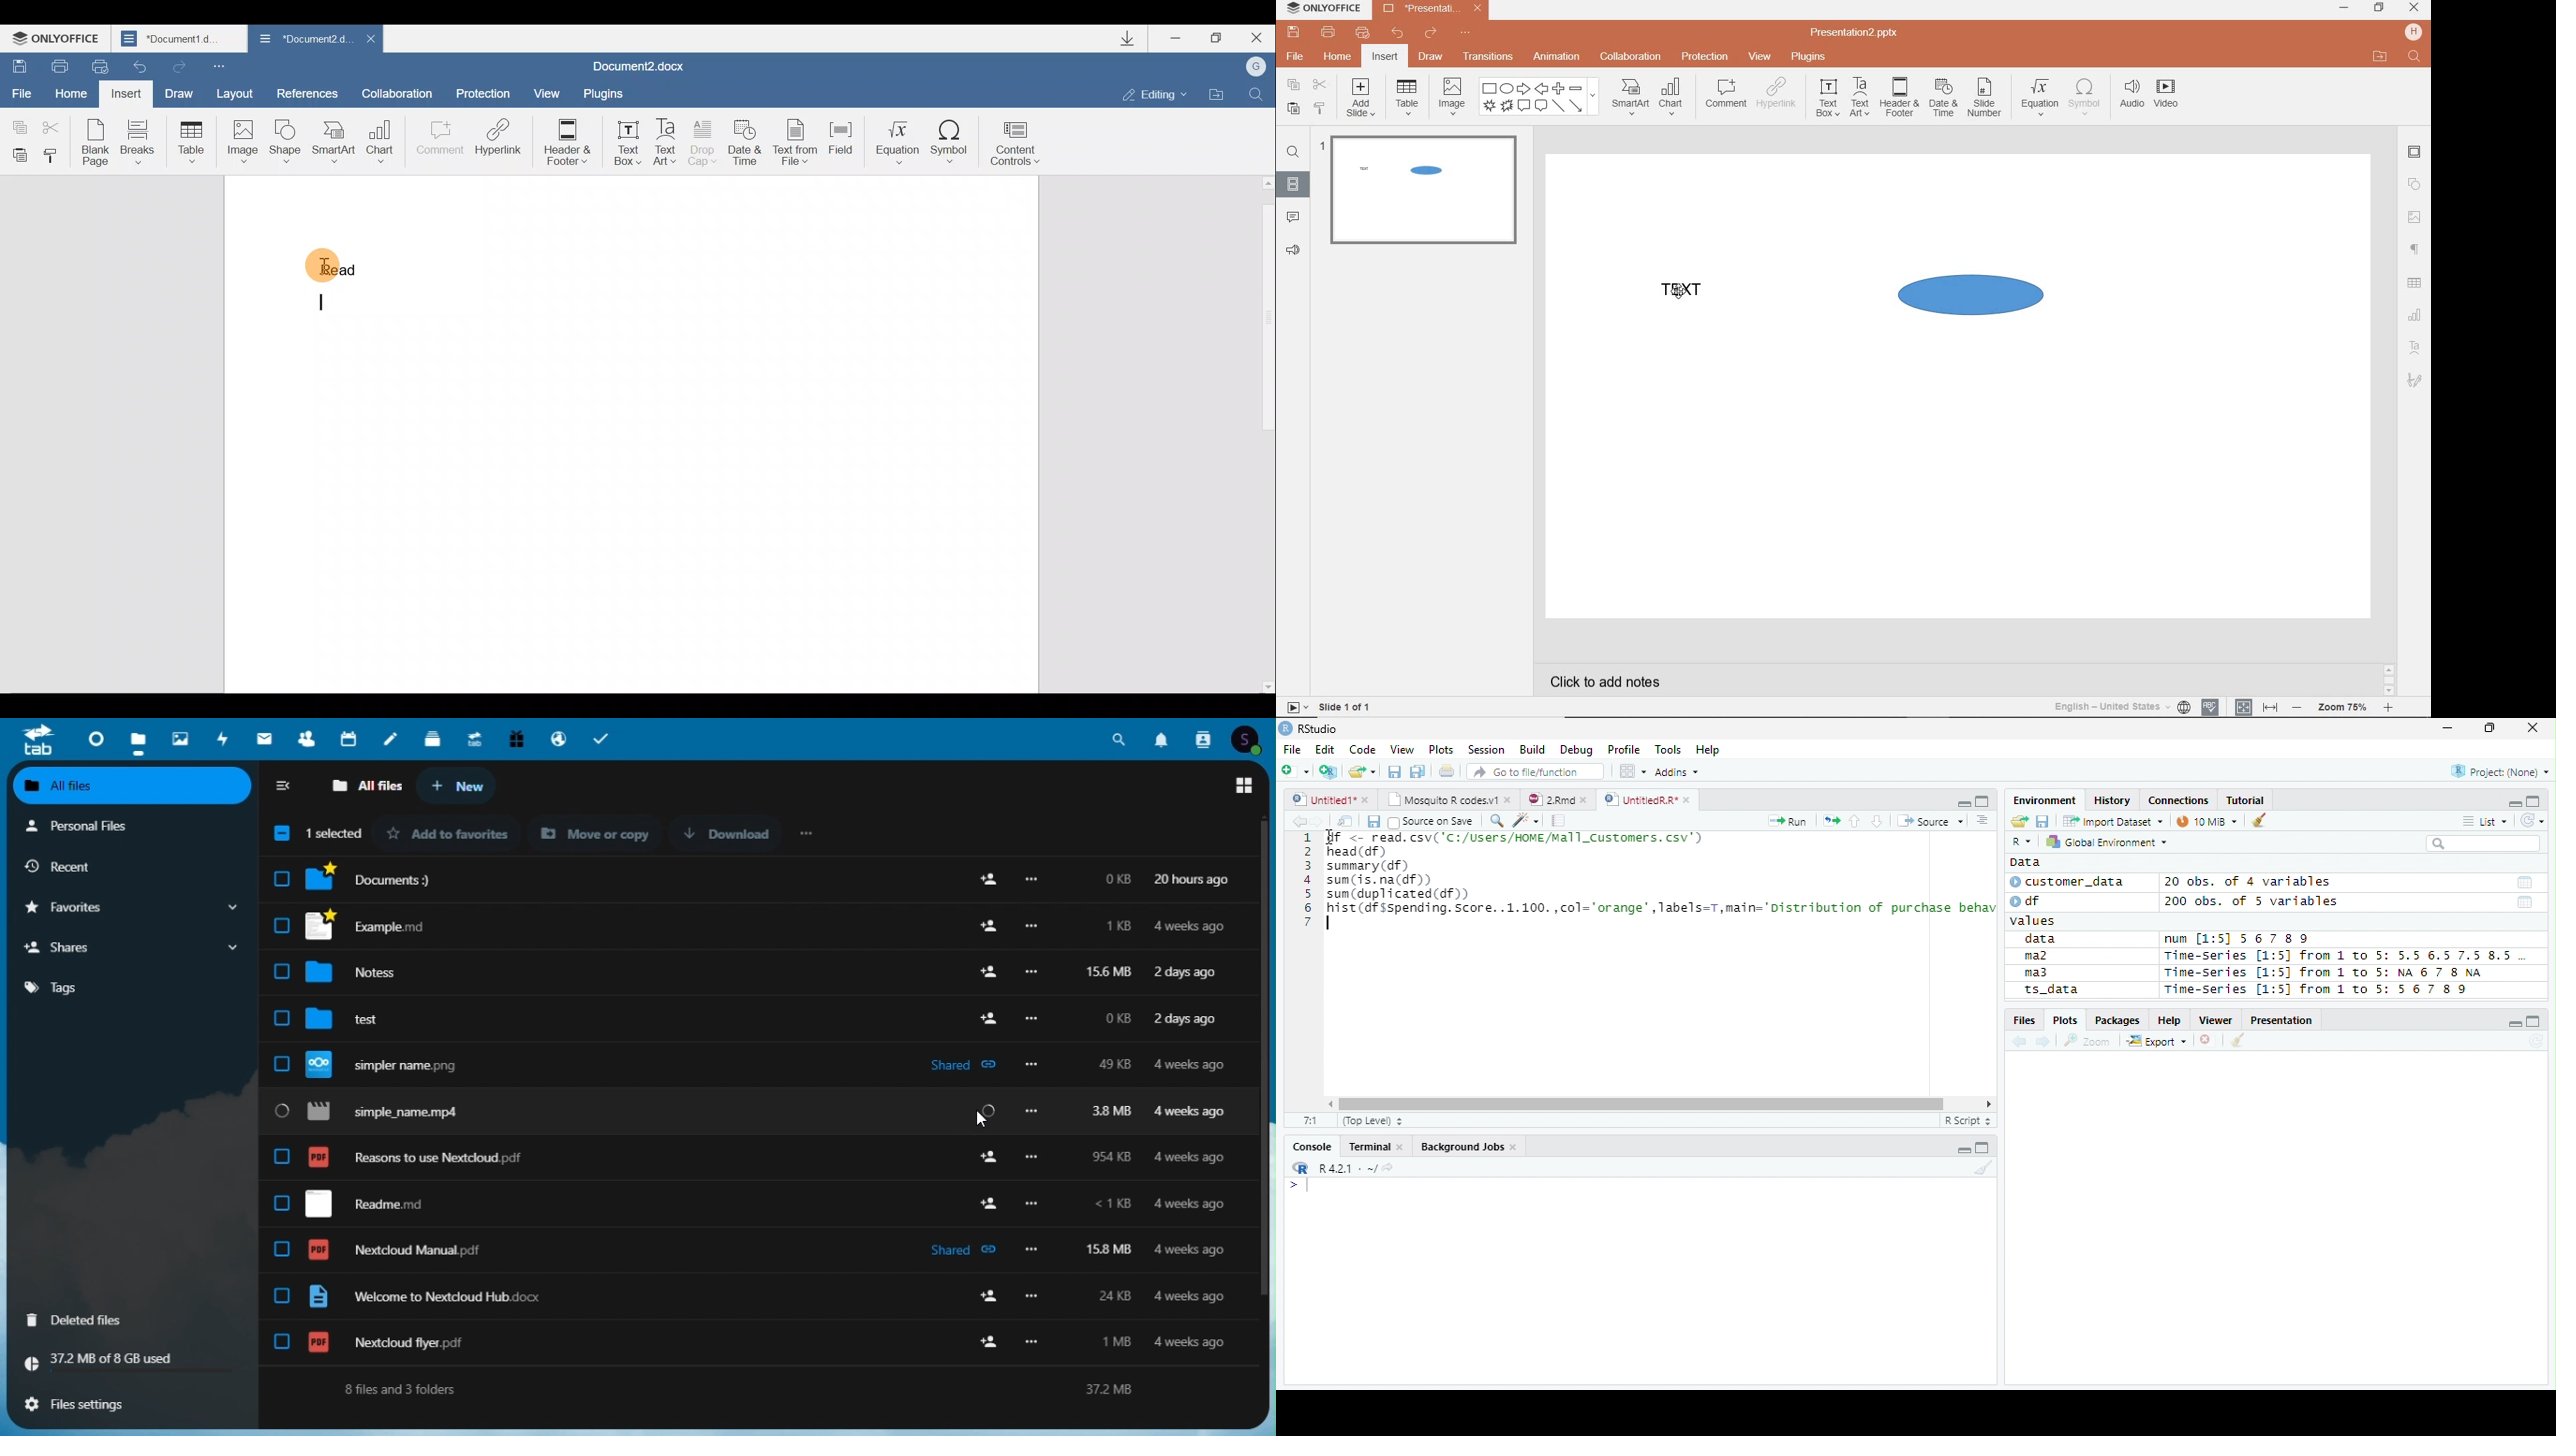  What do you see at coordinates (1789, 822) in the screenshot?
I see `Run` at bounding box center [1789, 822].